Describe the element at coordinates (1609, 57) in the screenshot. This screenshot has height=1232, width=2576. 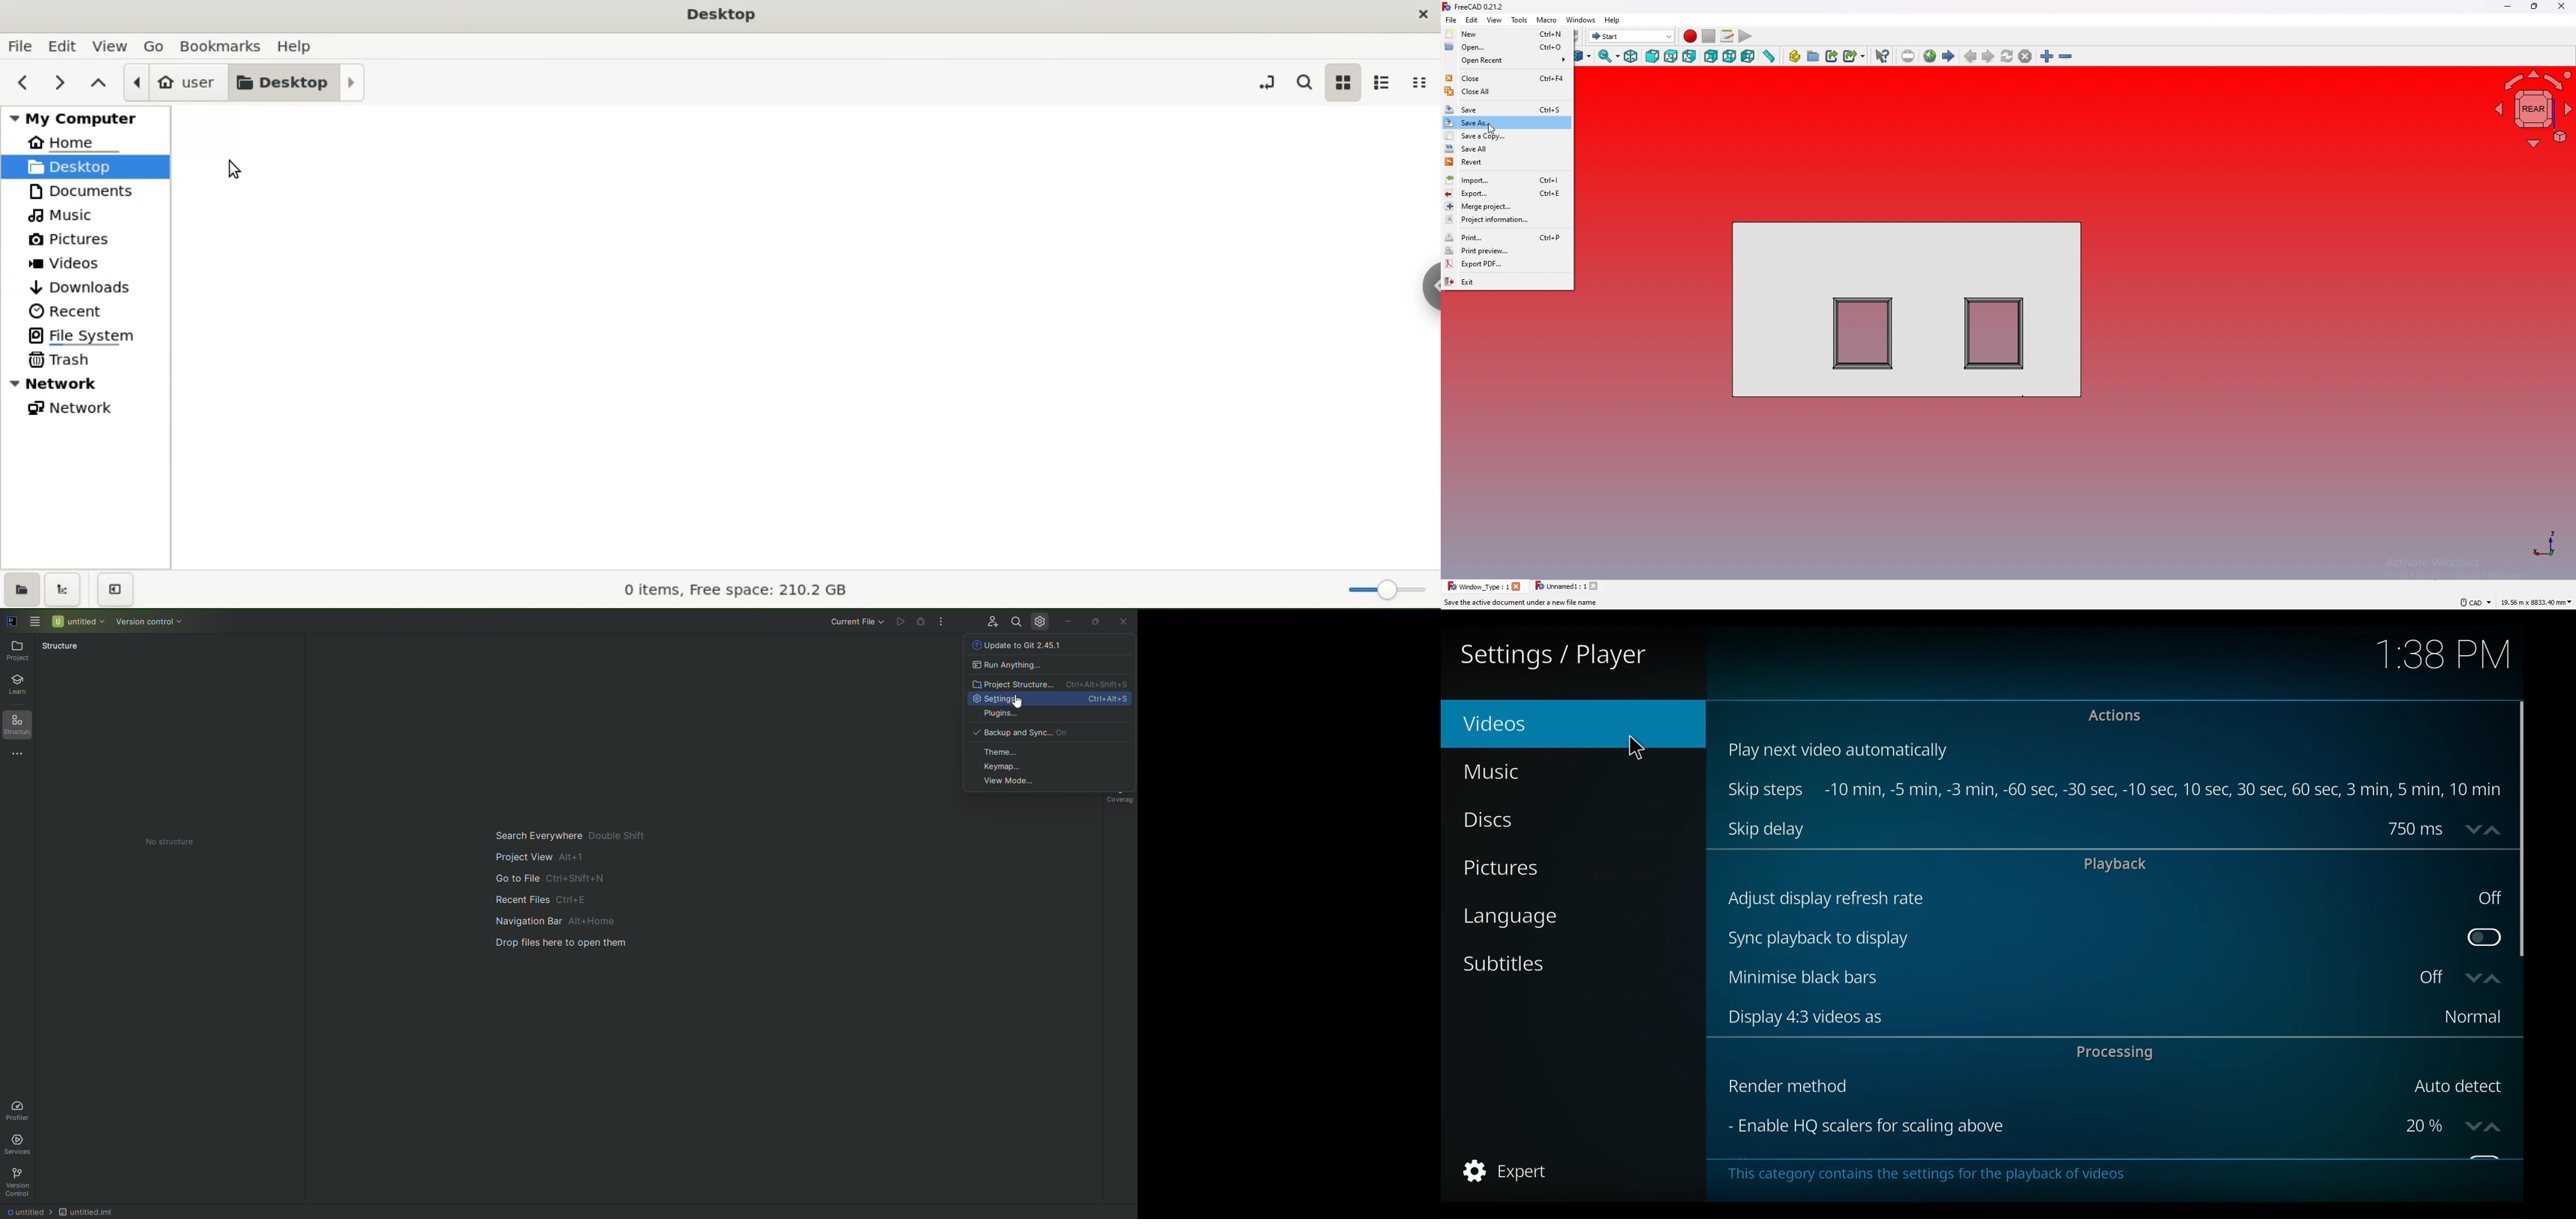
I see `sync view` at that location.